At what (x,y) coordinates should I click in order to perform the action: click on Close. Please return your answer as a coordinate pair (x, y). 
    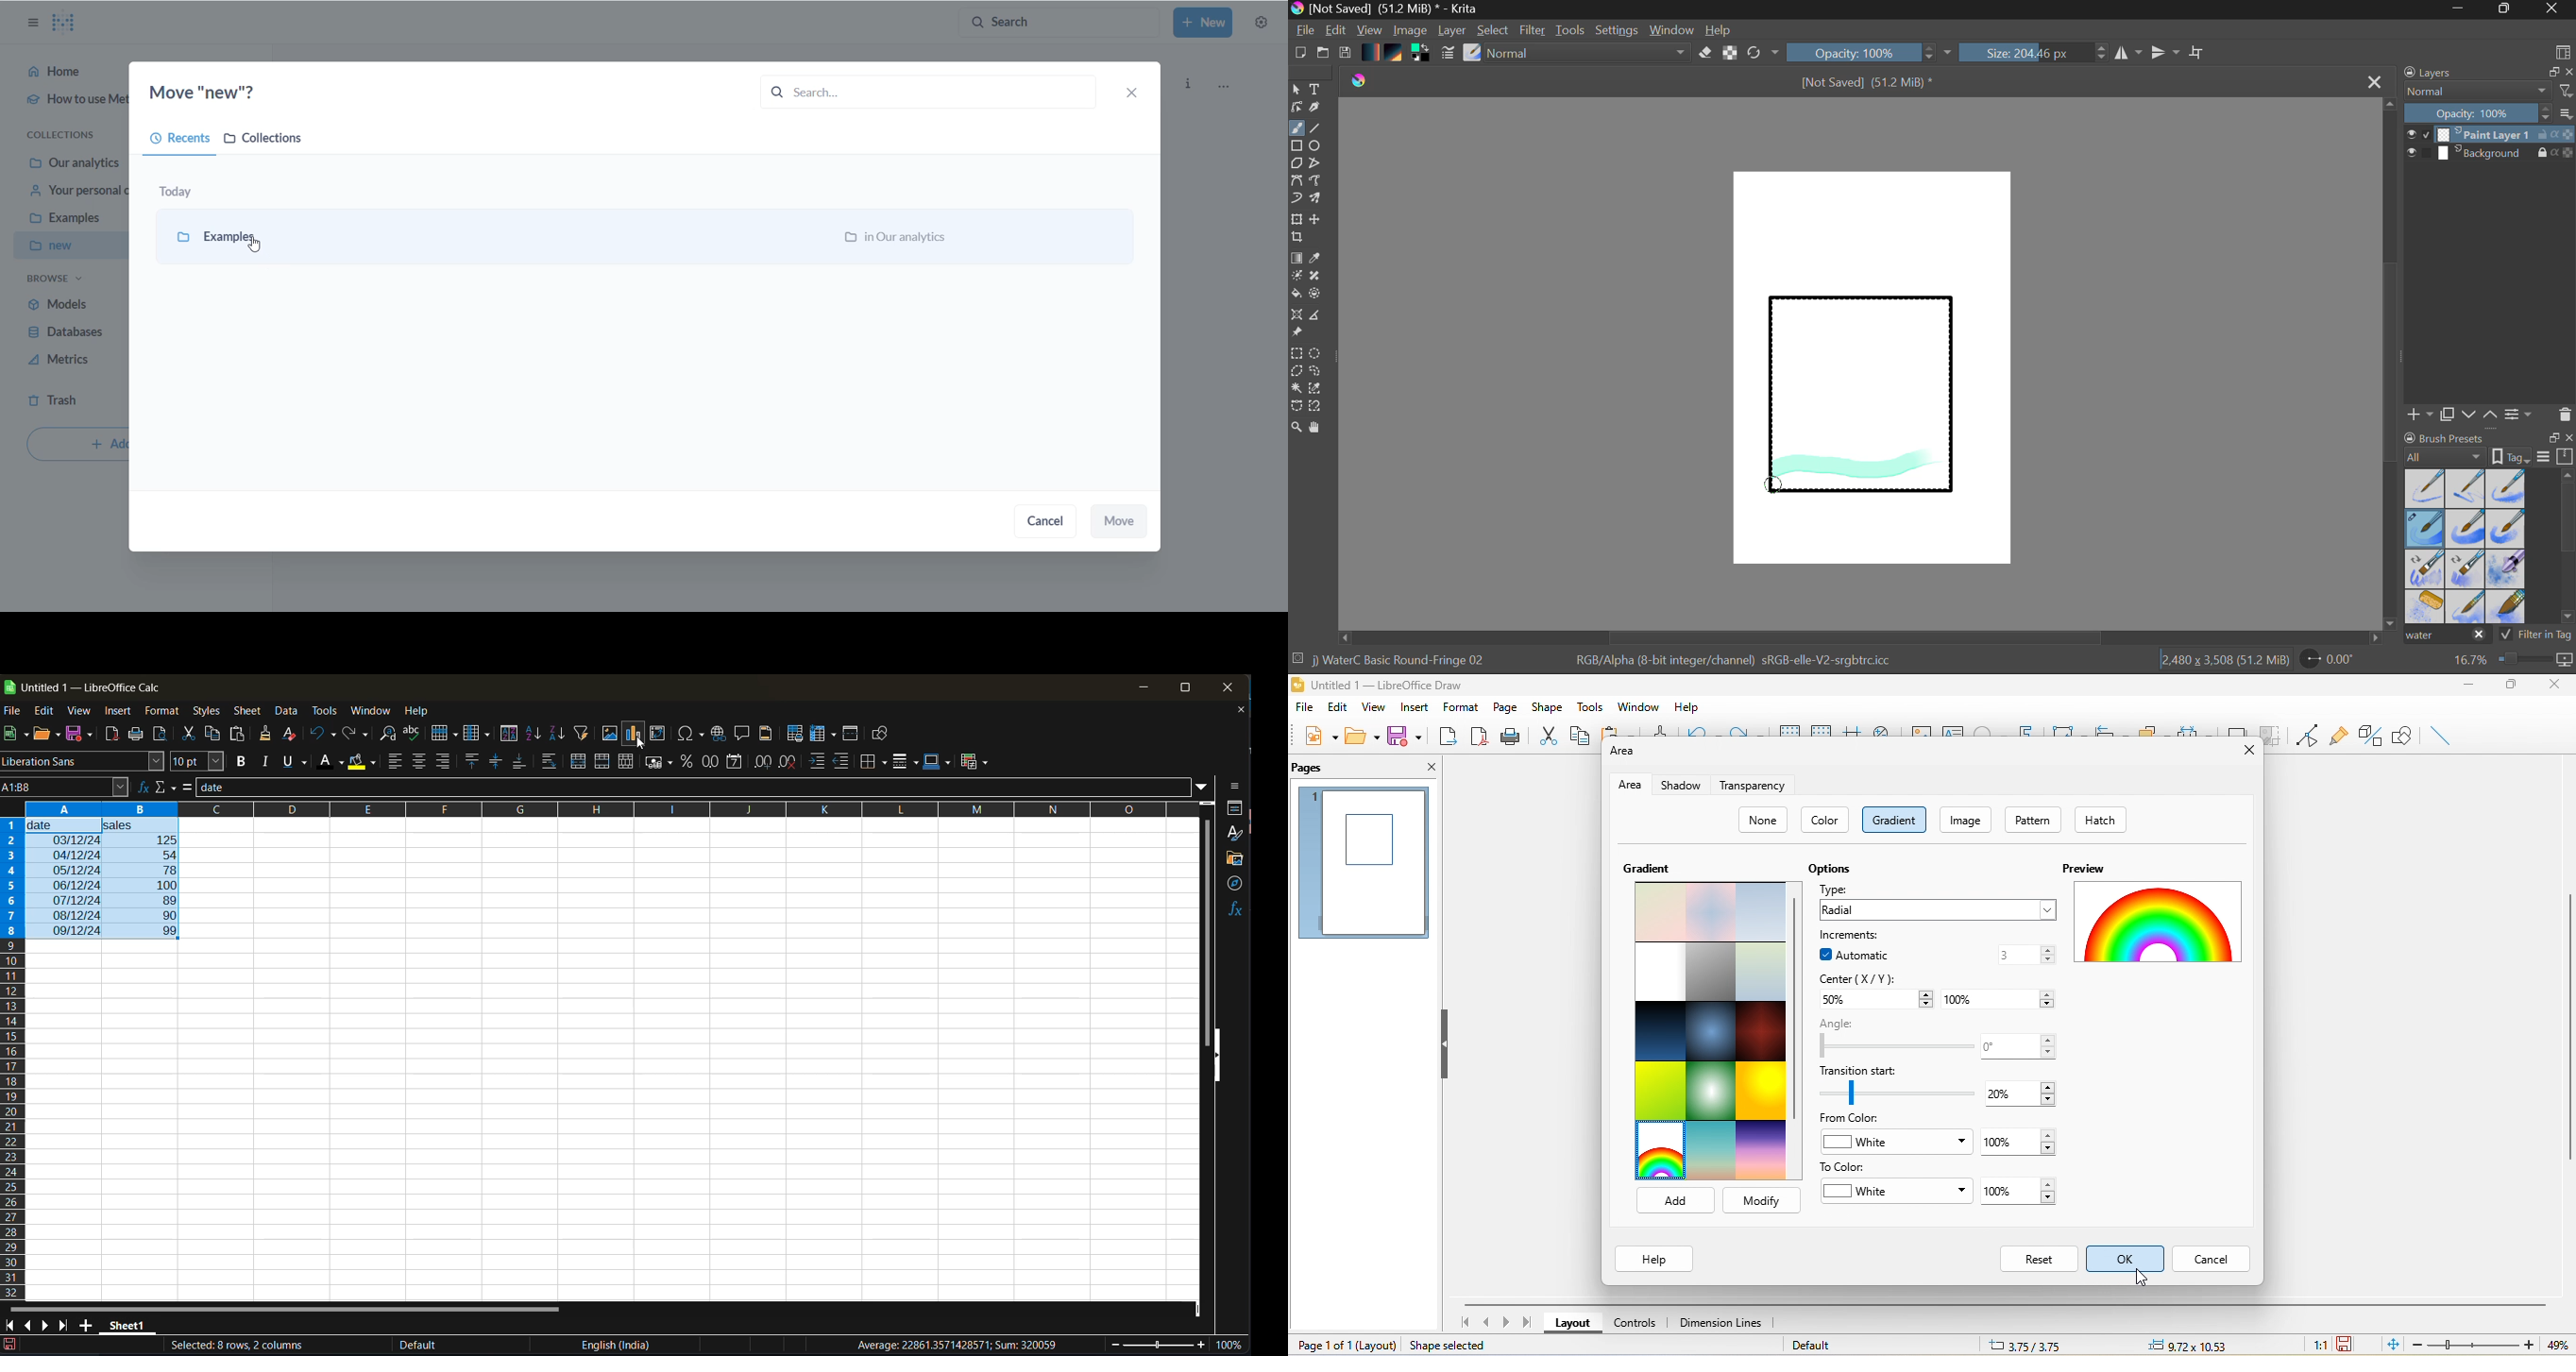
    Looking at the image, I should click on (2376, 81).